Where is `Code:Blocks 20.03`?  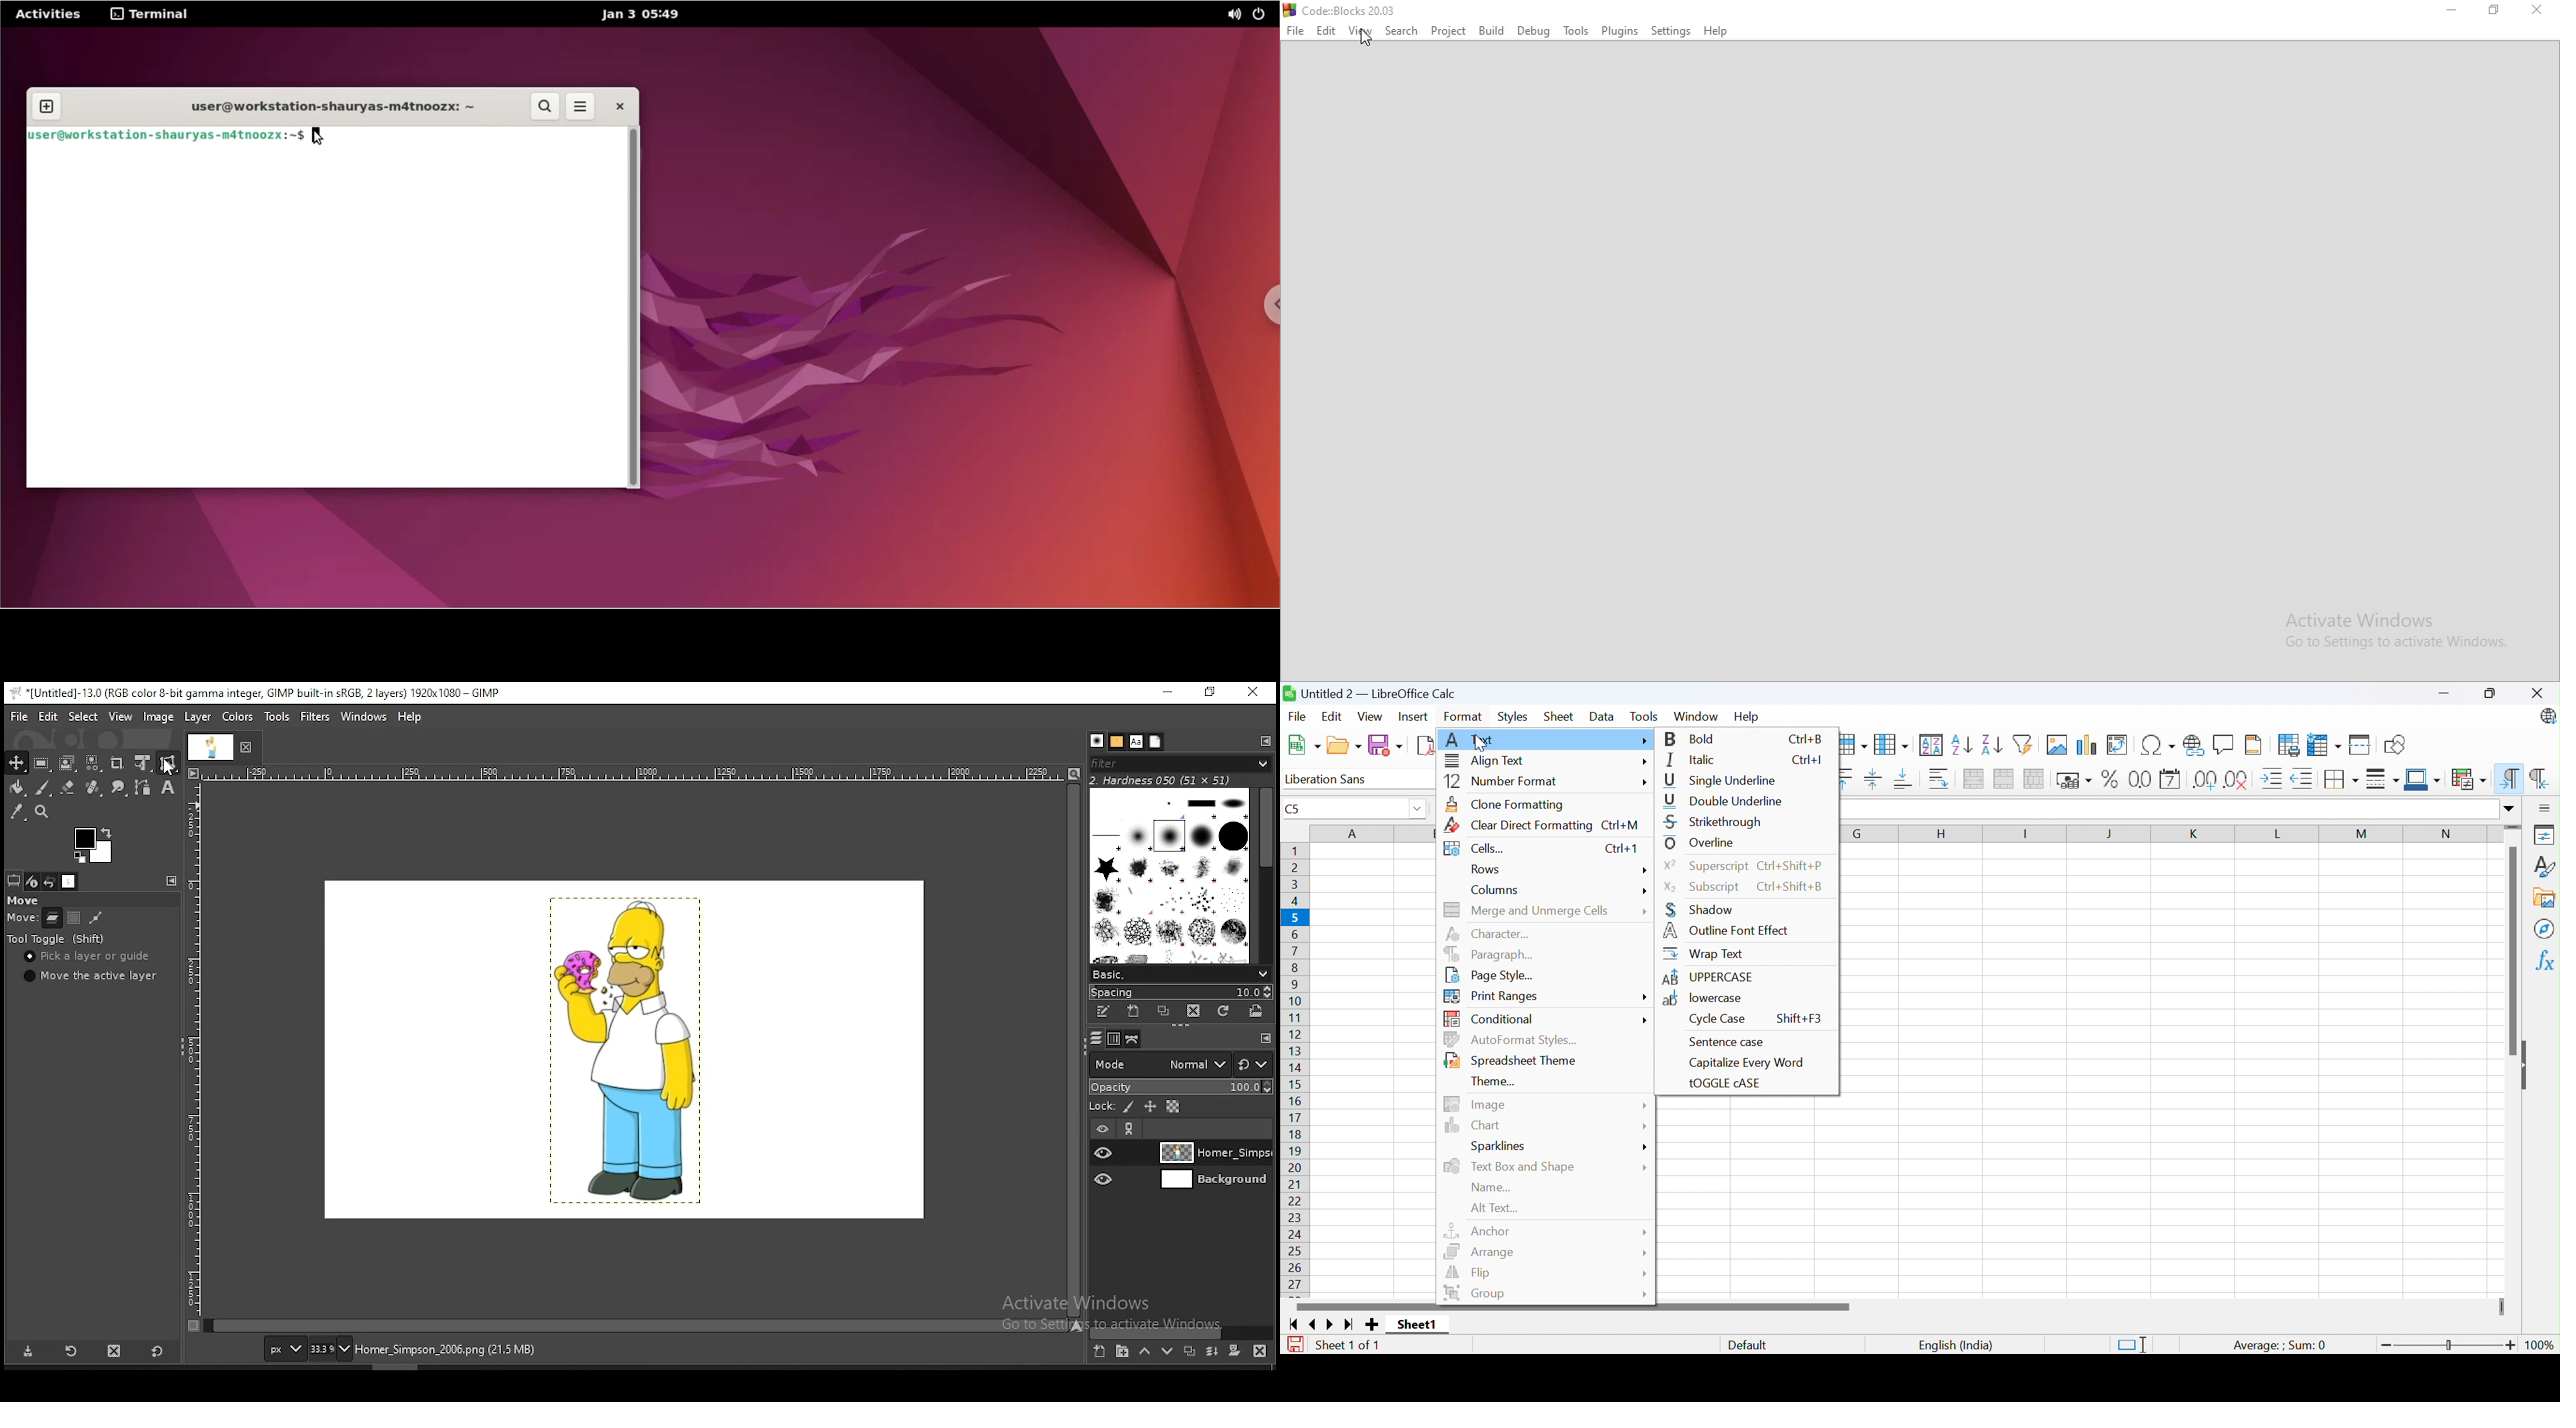 Code:Blocks 20.03 is located at coordinates (1348, 11).